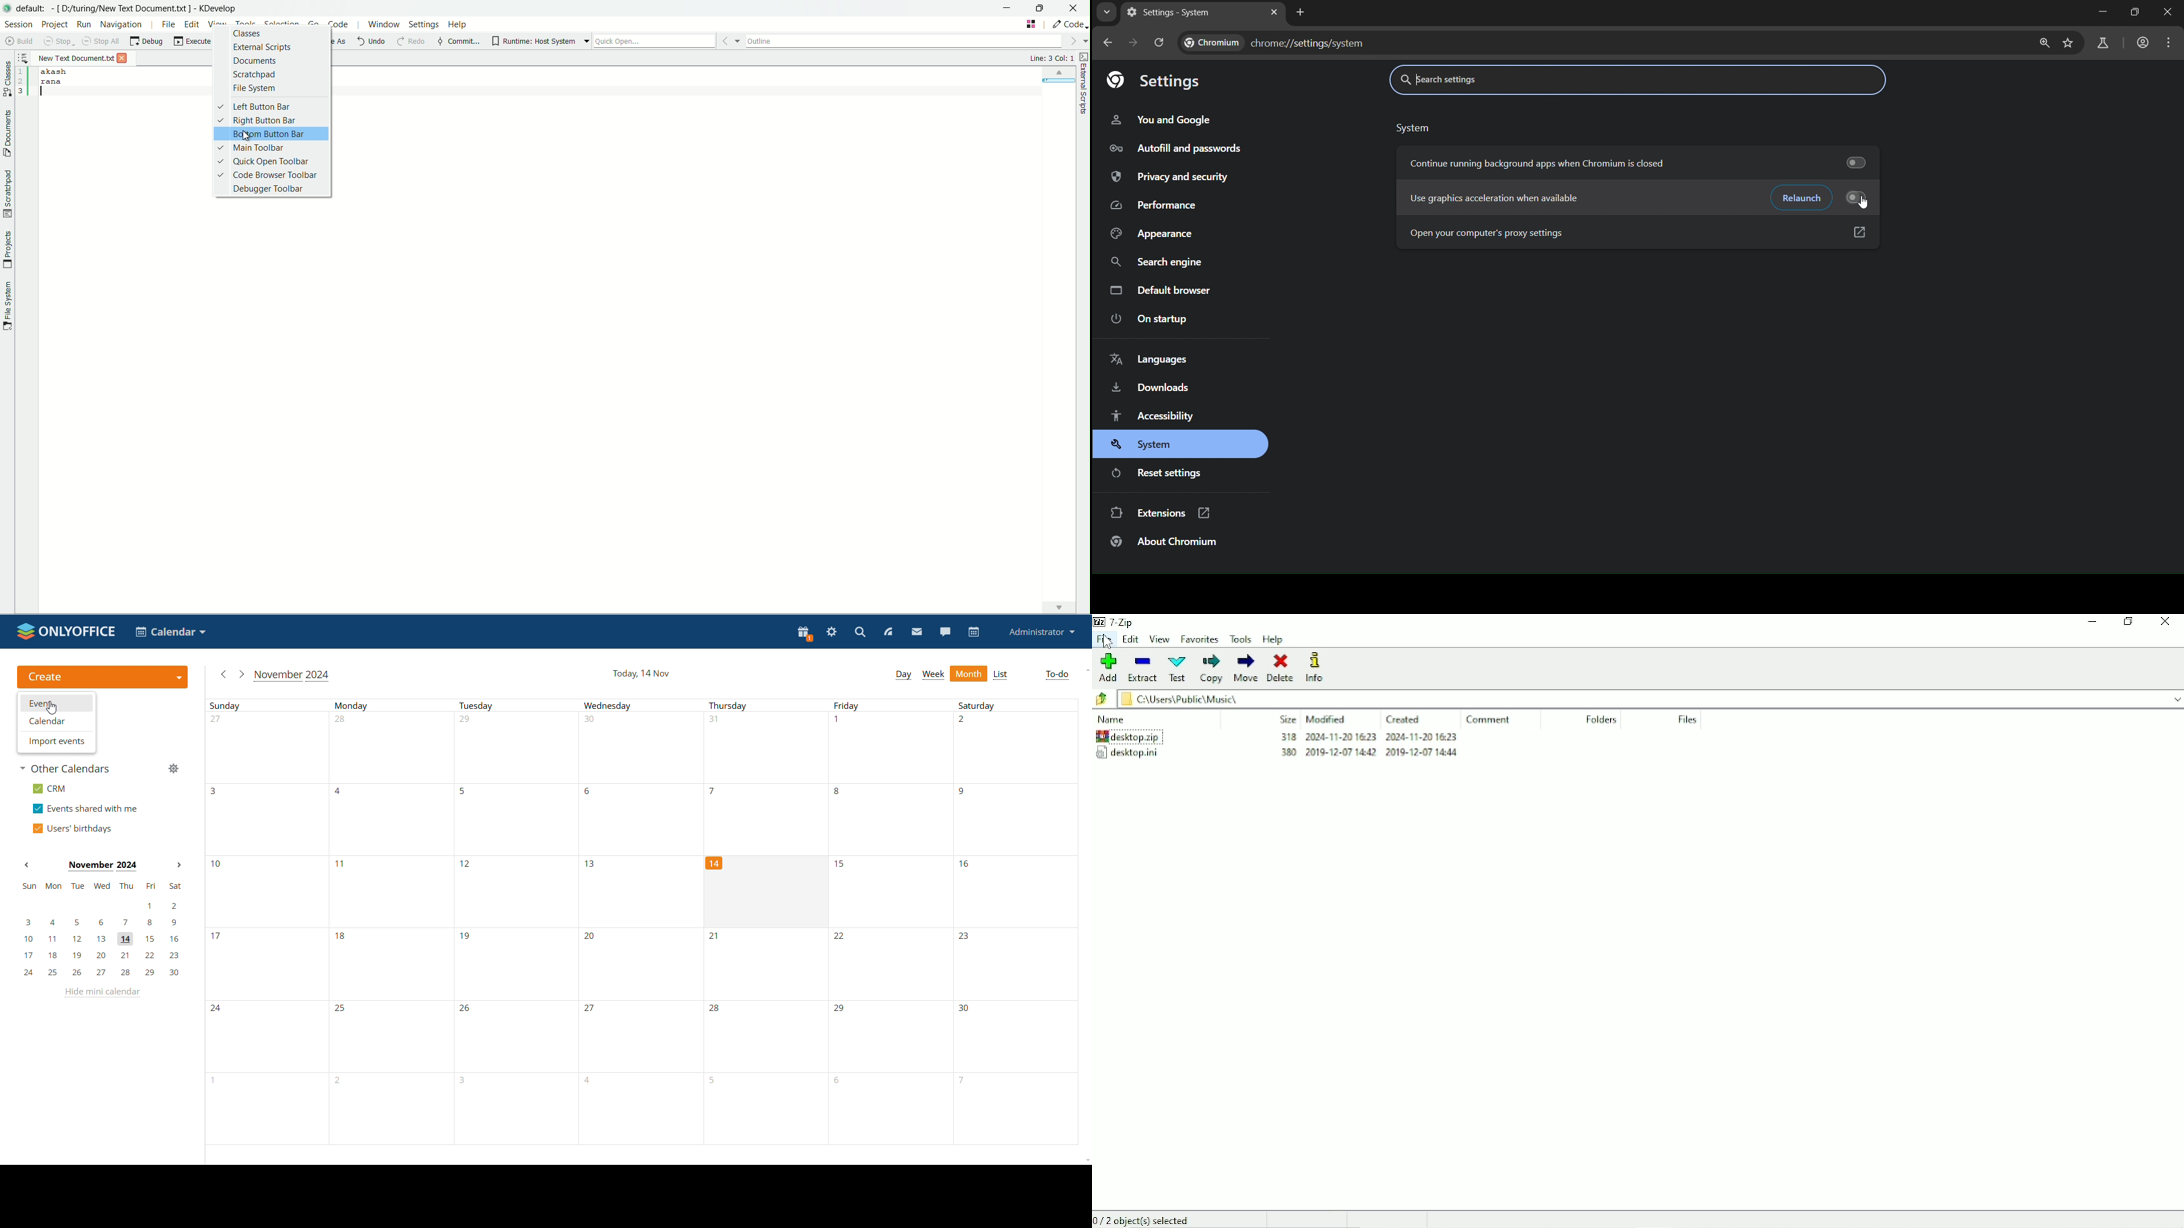  What do you see at coordinates (56, 703) in the screenshot?
I see `event` at bounding box center [56, 703].